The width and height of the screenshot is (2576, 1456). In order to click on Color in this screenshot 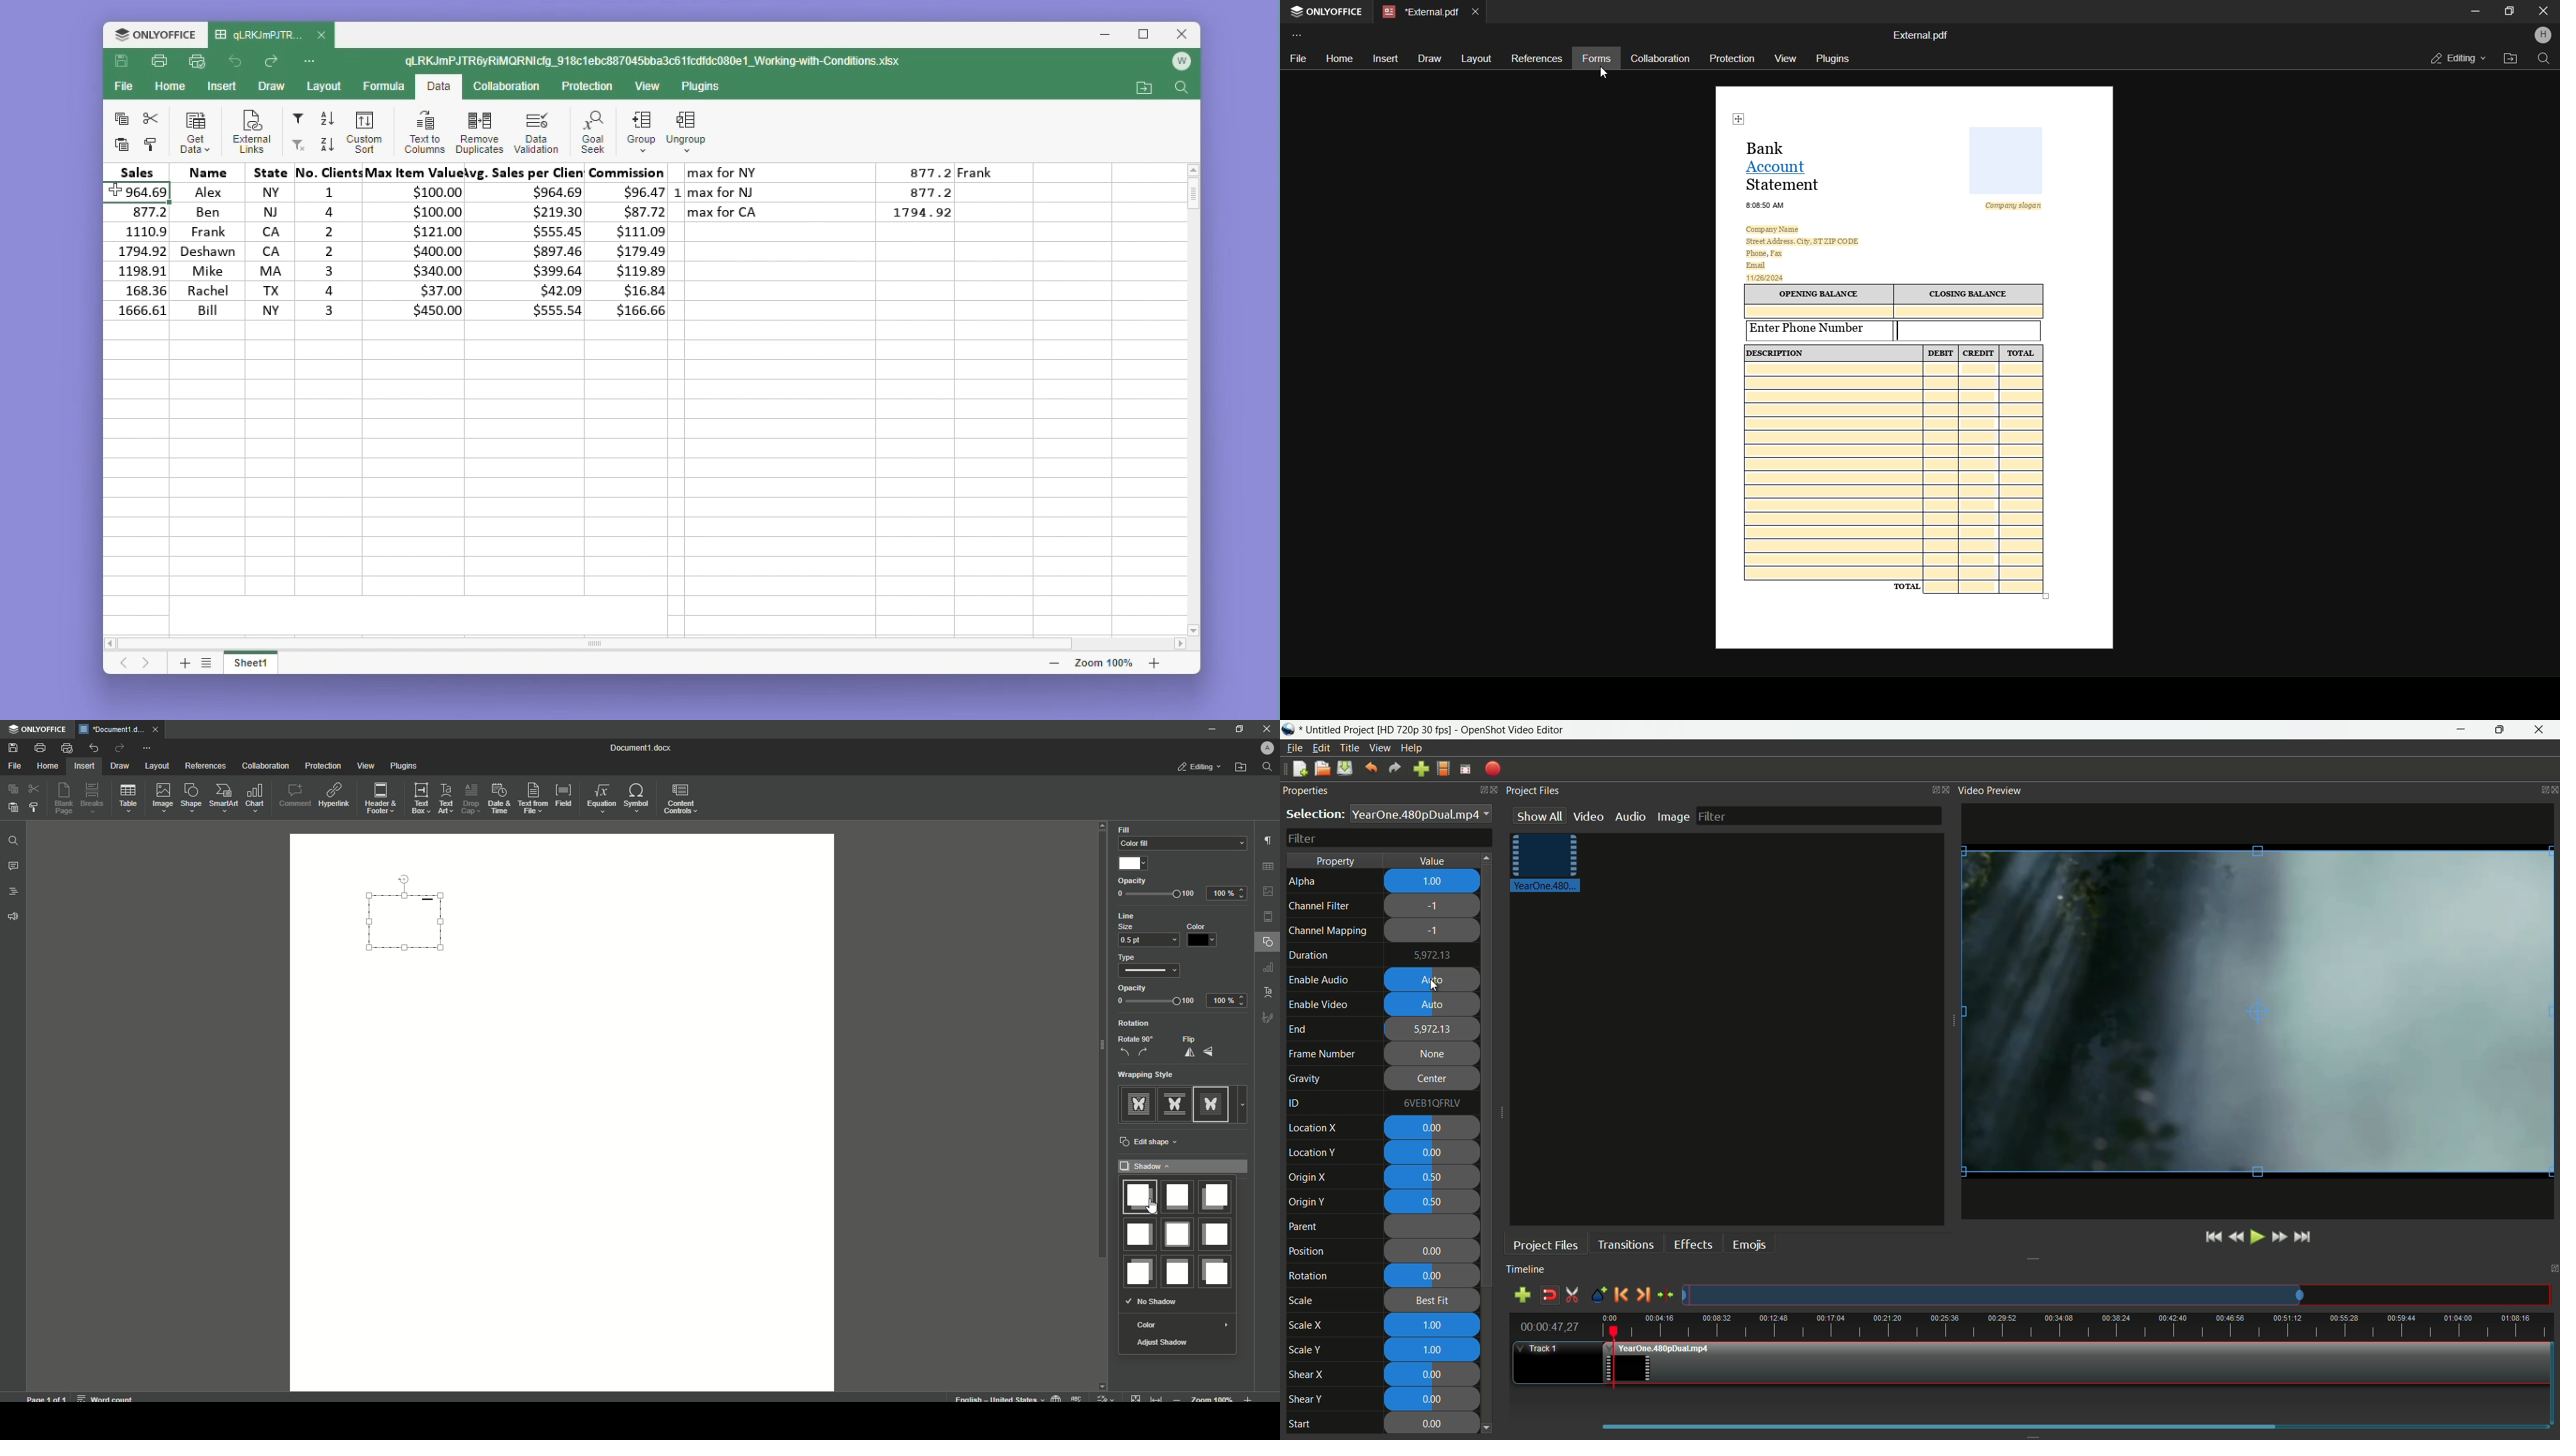, I will do `click(1180, 1325)`.